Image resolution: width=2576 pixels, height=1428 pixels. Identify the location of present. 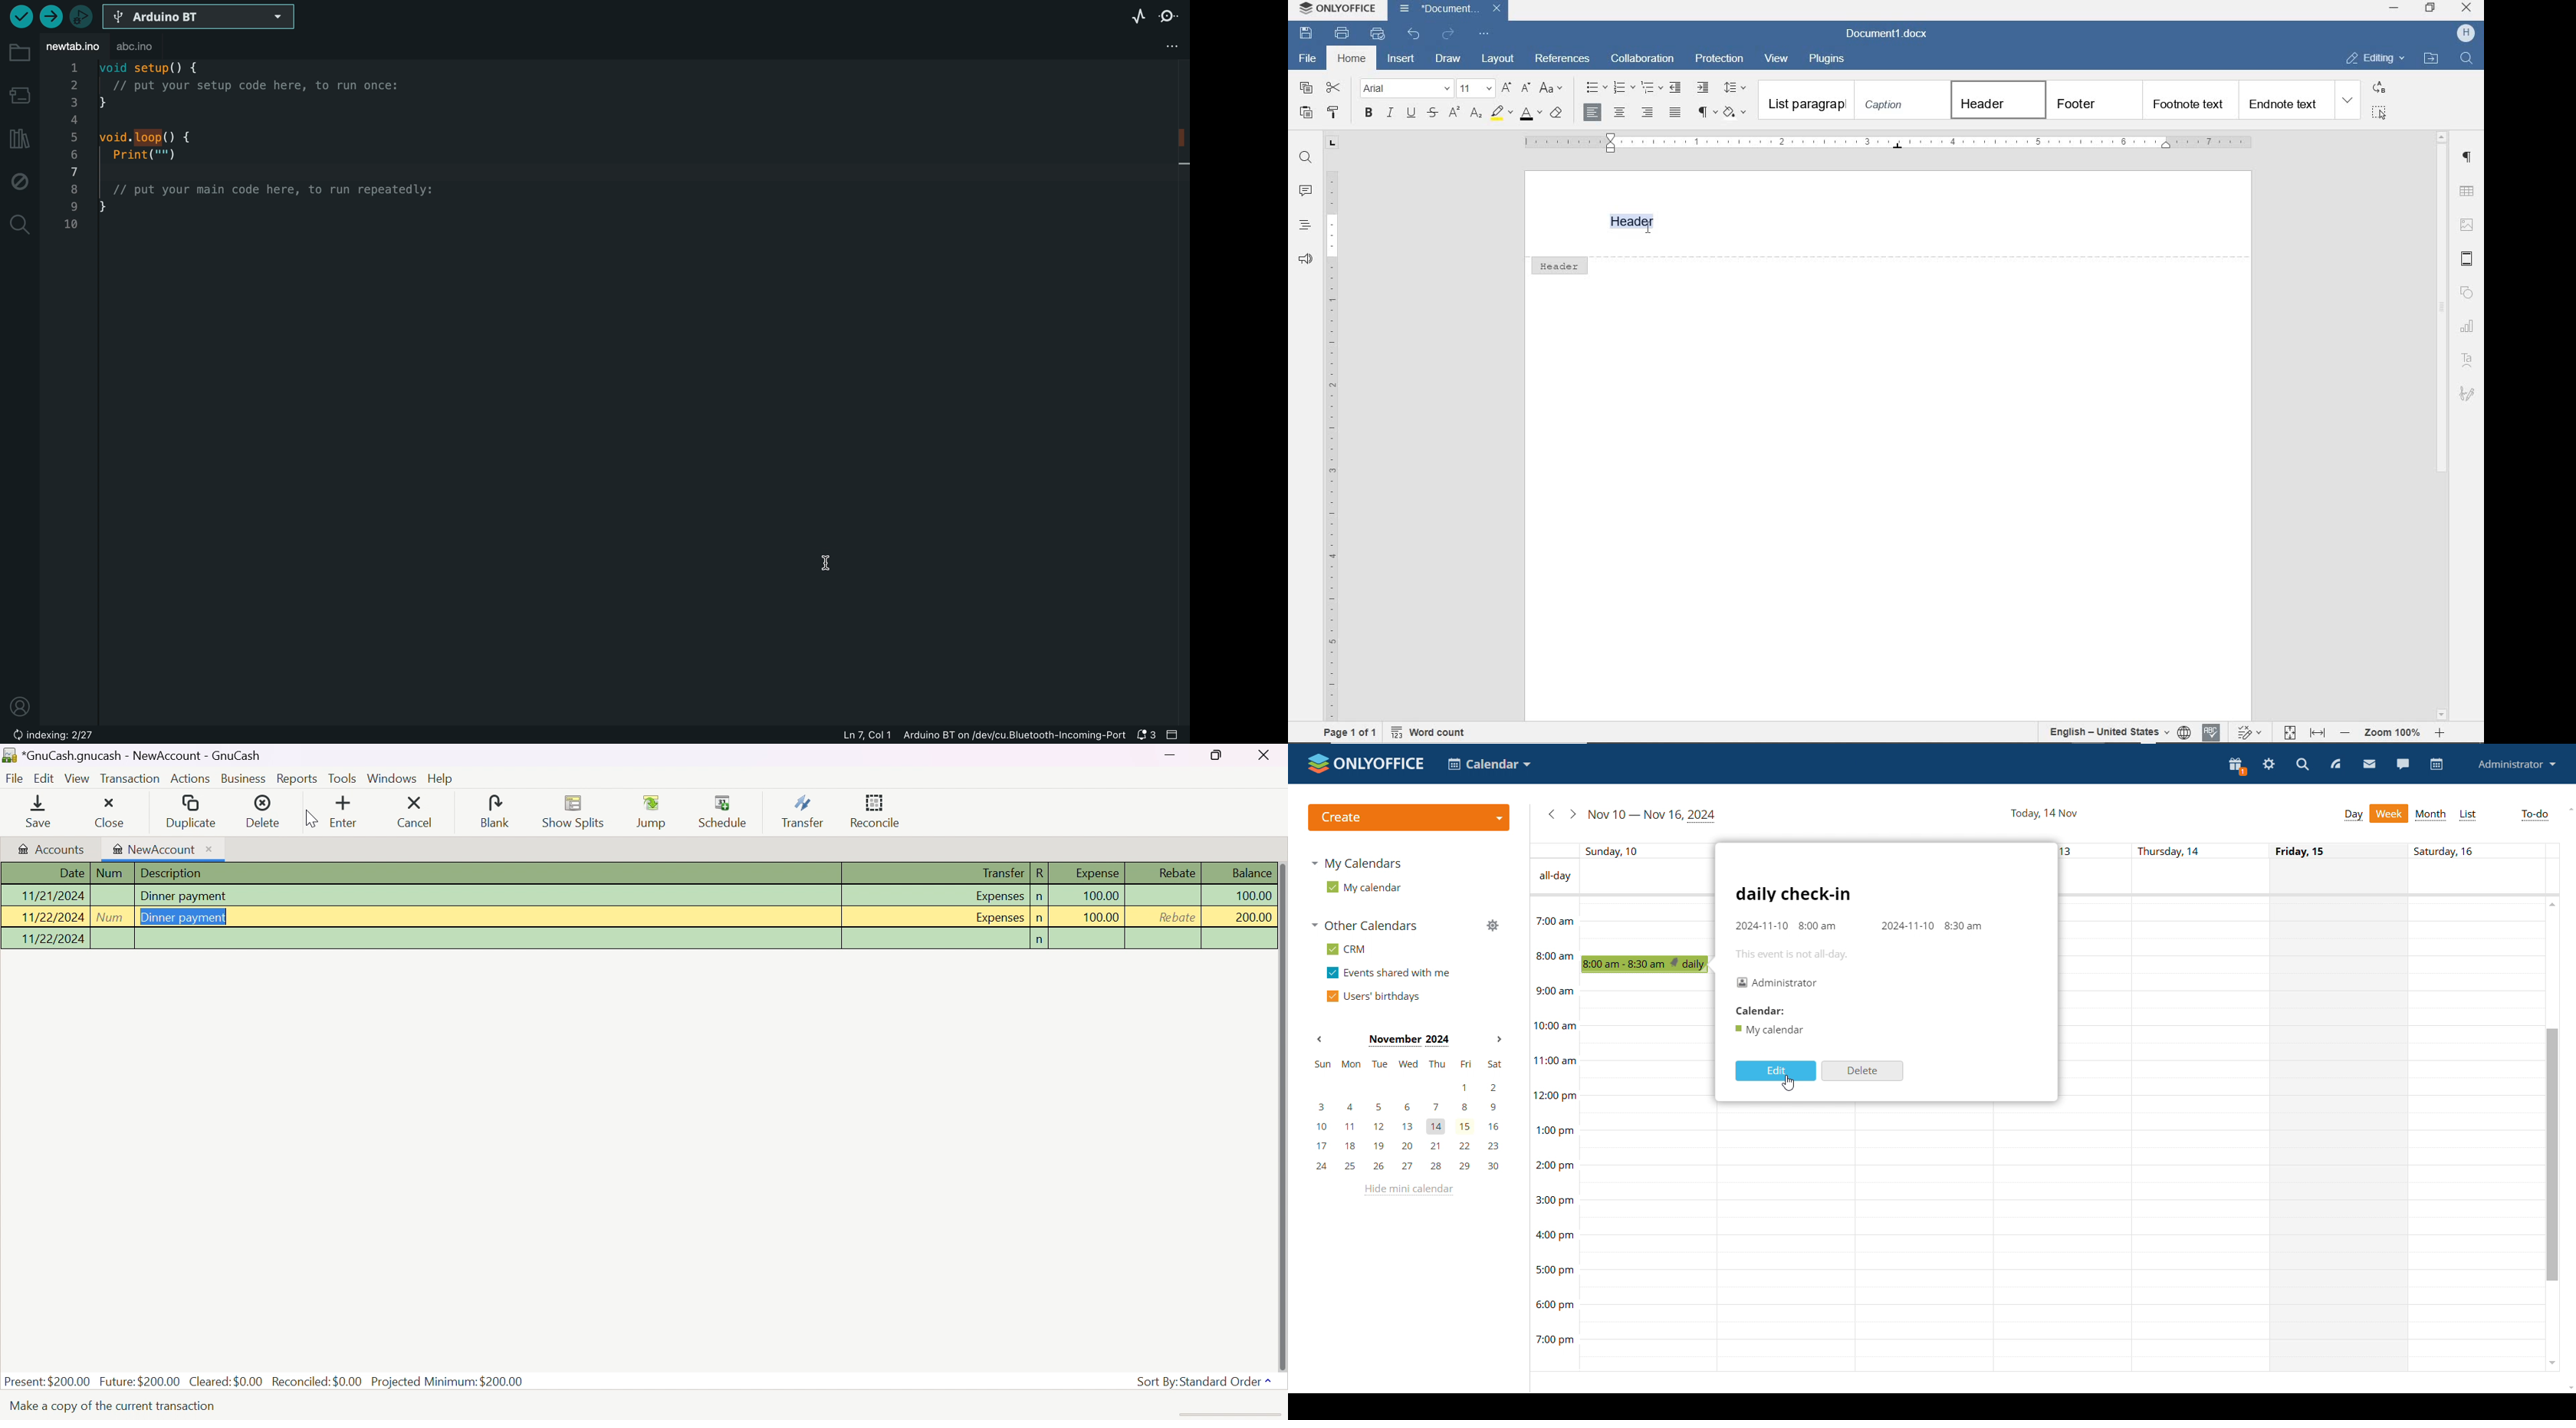
(2237, 767).